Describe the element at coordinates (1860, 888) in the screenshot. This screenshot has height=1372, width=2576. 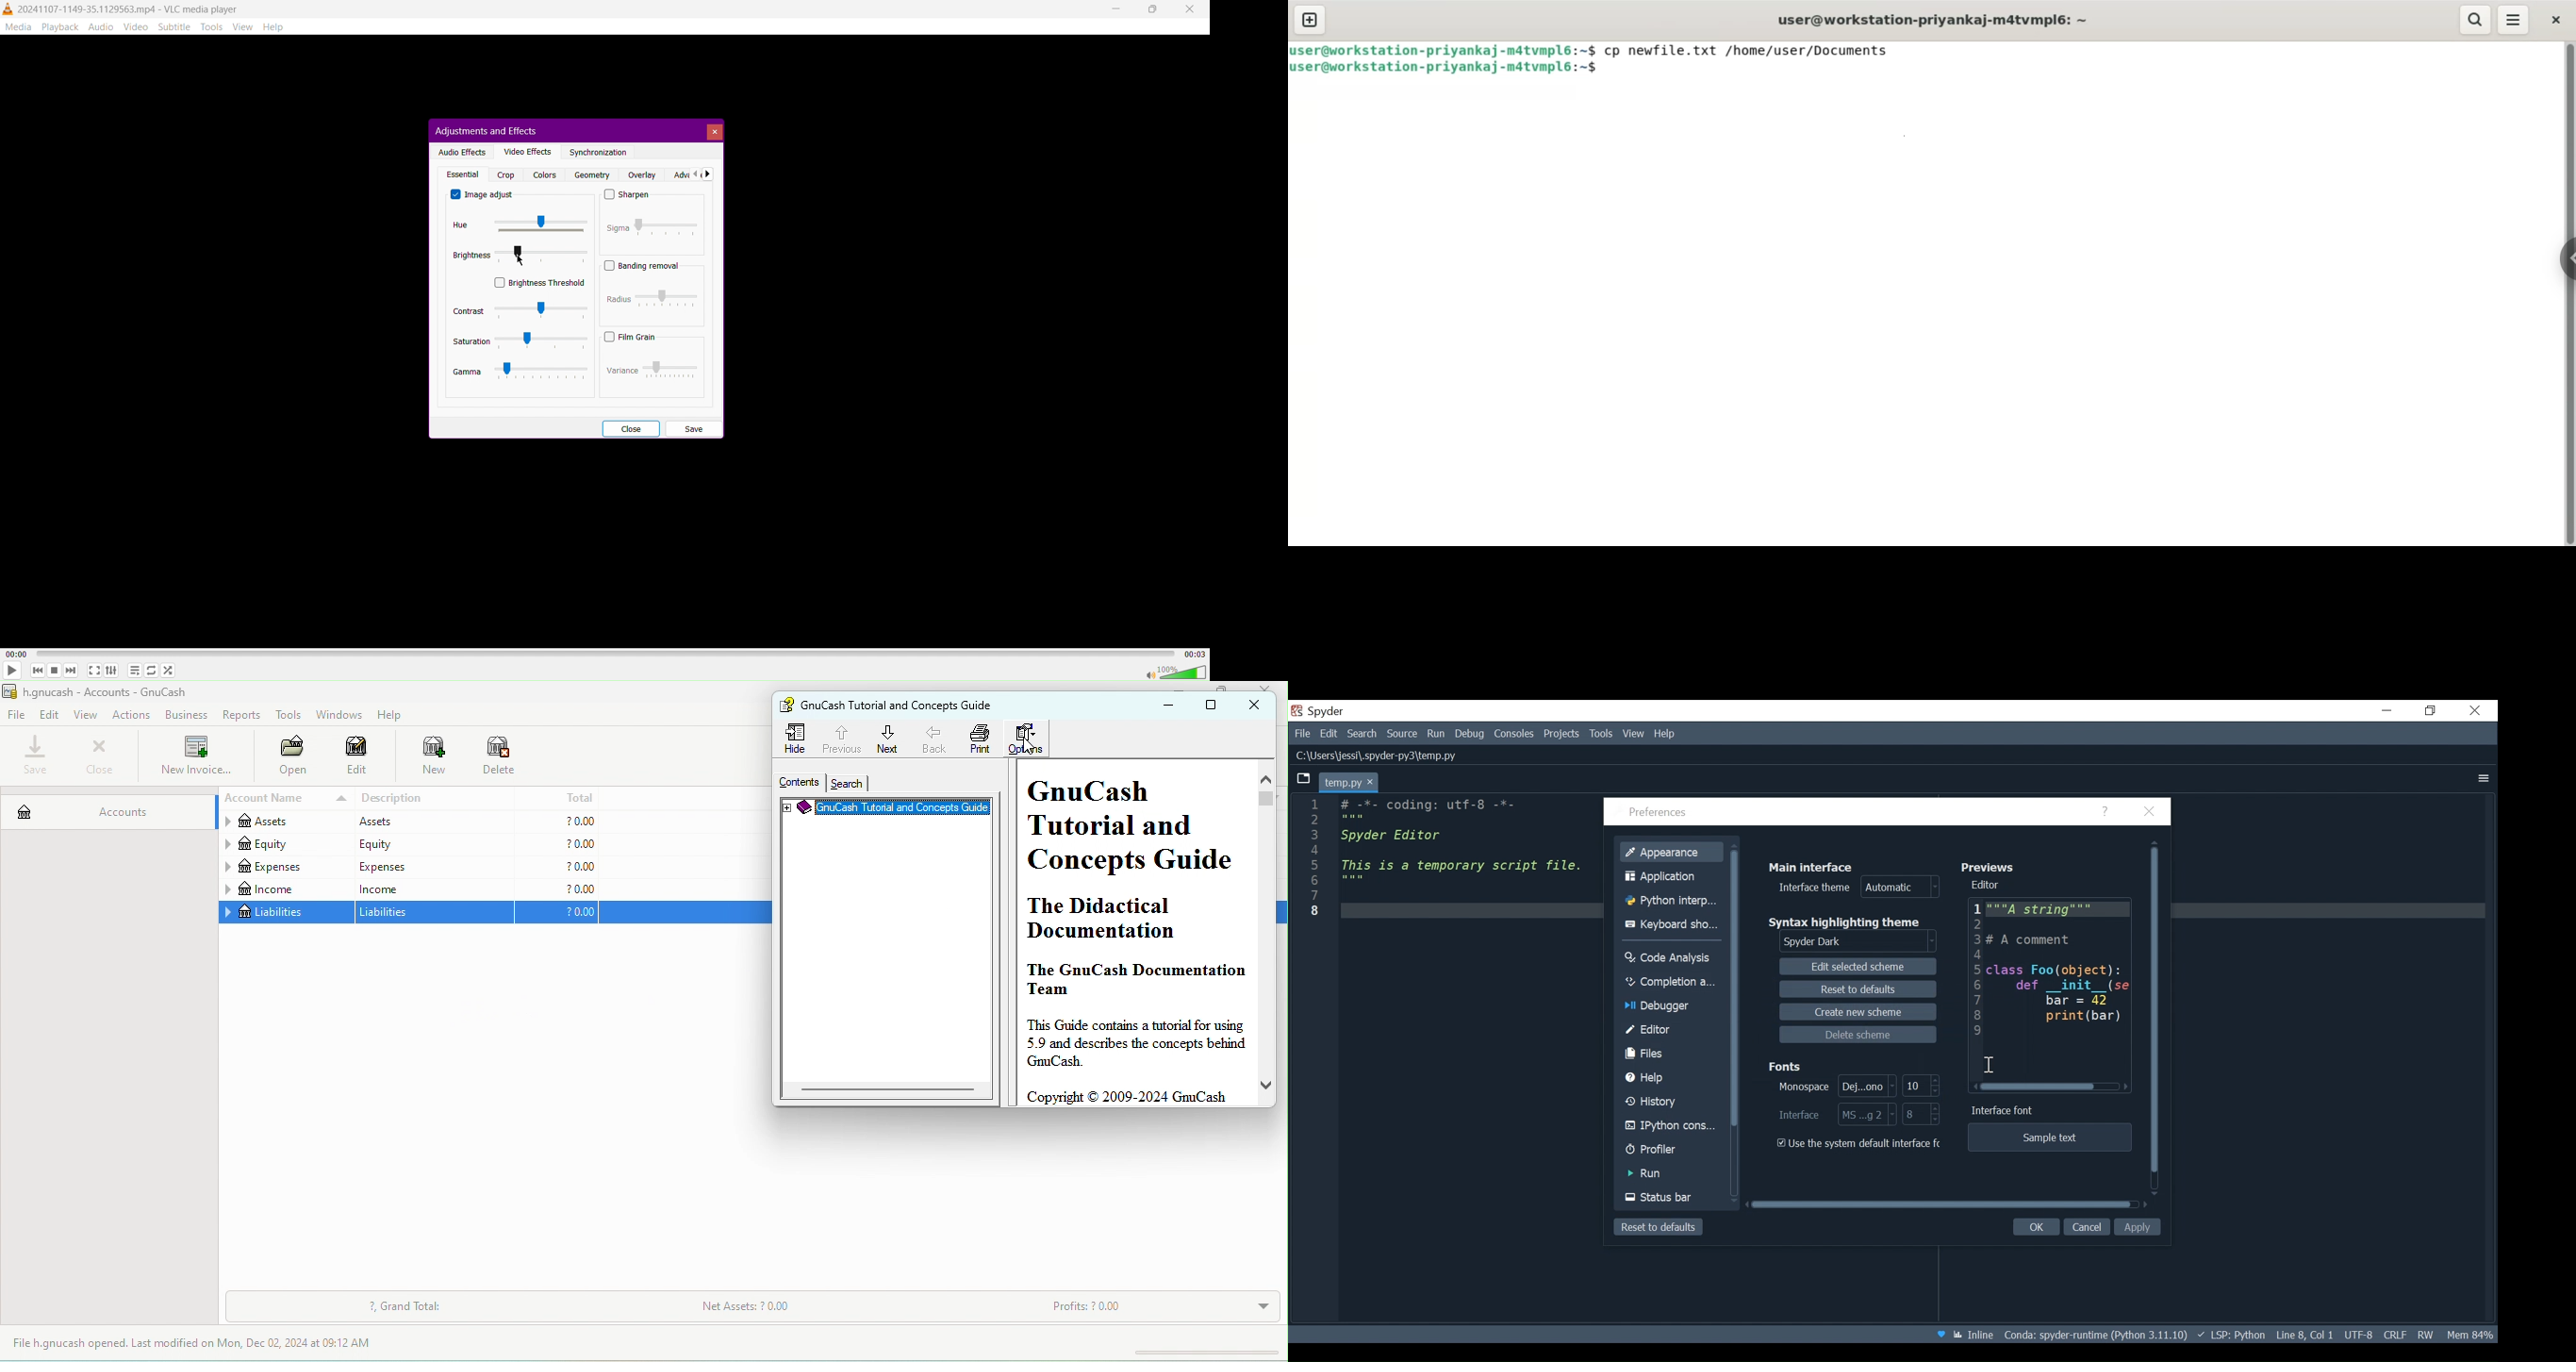
I see `Select Interface theme` at that location.